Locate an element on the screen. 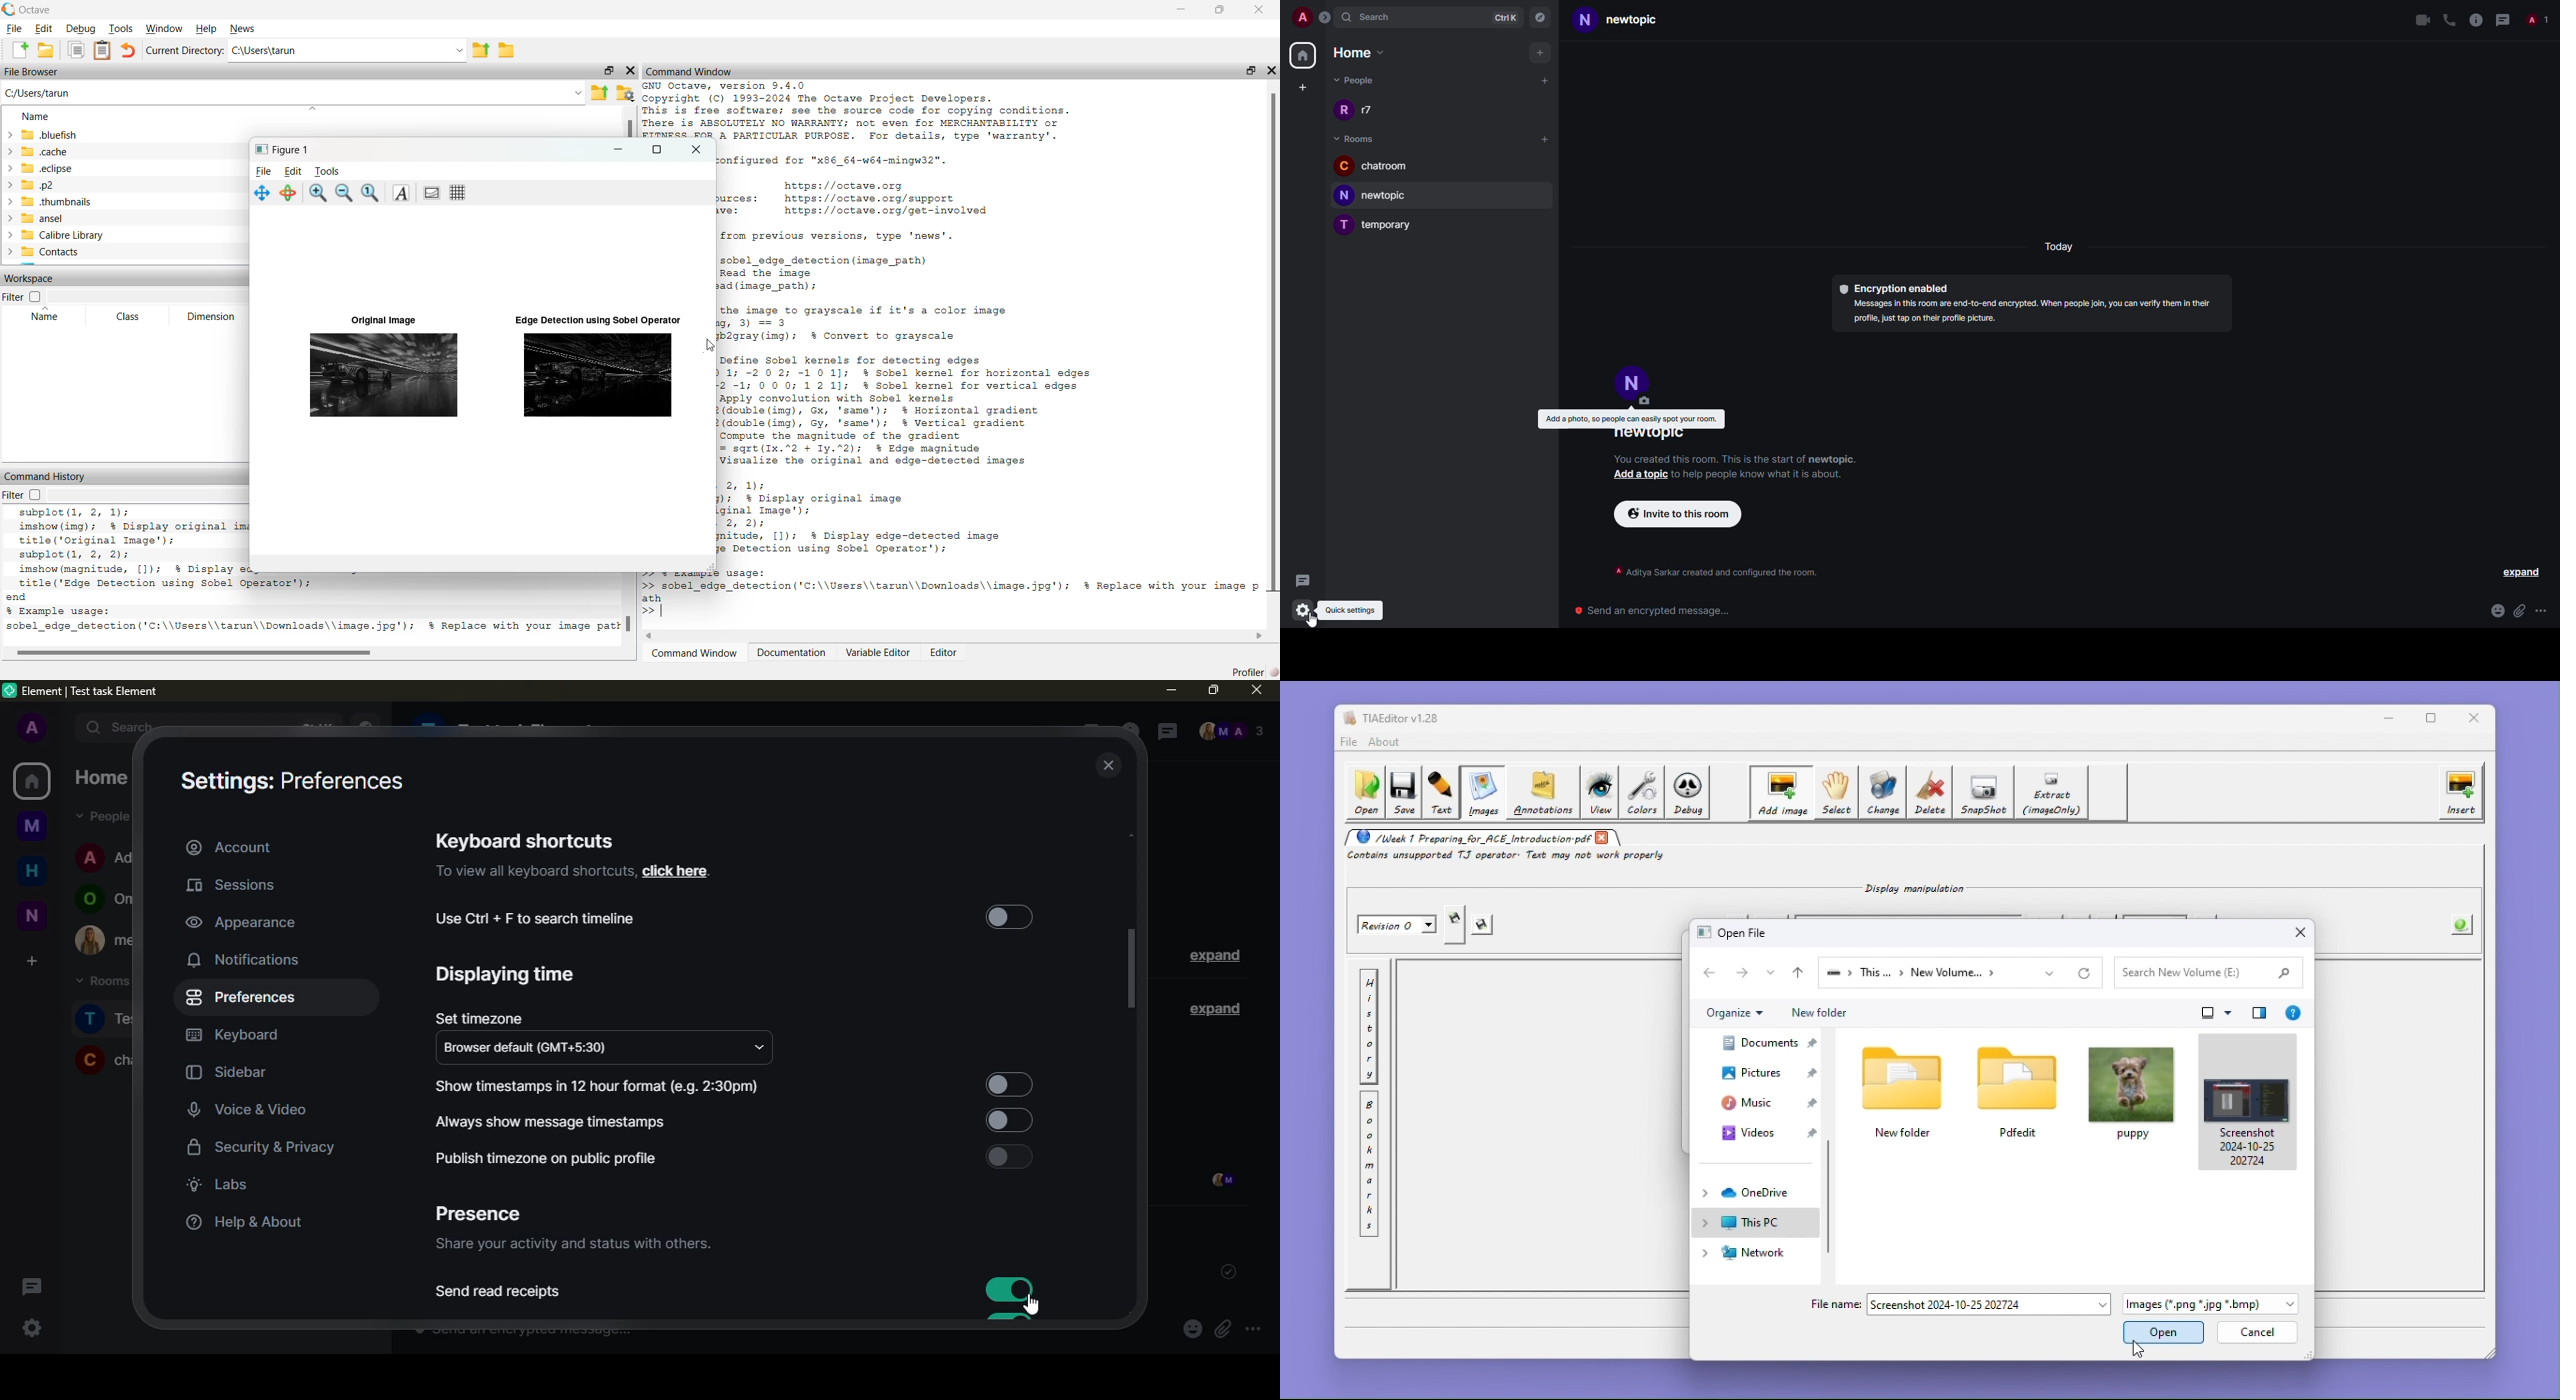  dropdown is located at coordinates (147, 495).